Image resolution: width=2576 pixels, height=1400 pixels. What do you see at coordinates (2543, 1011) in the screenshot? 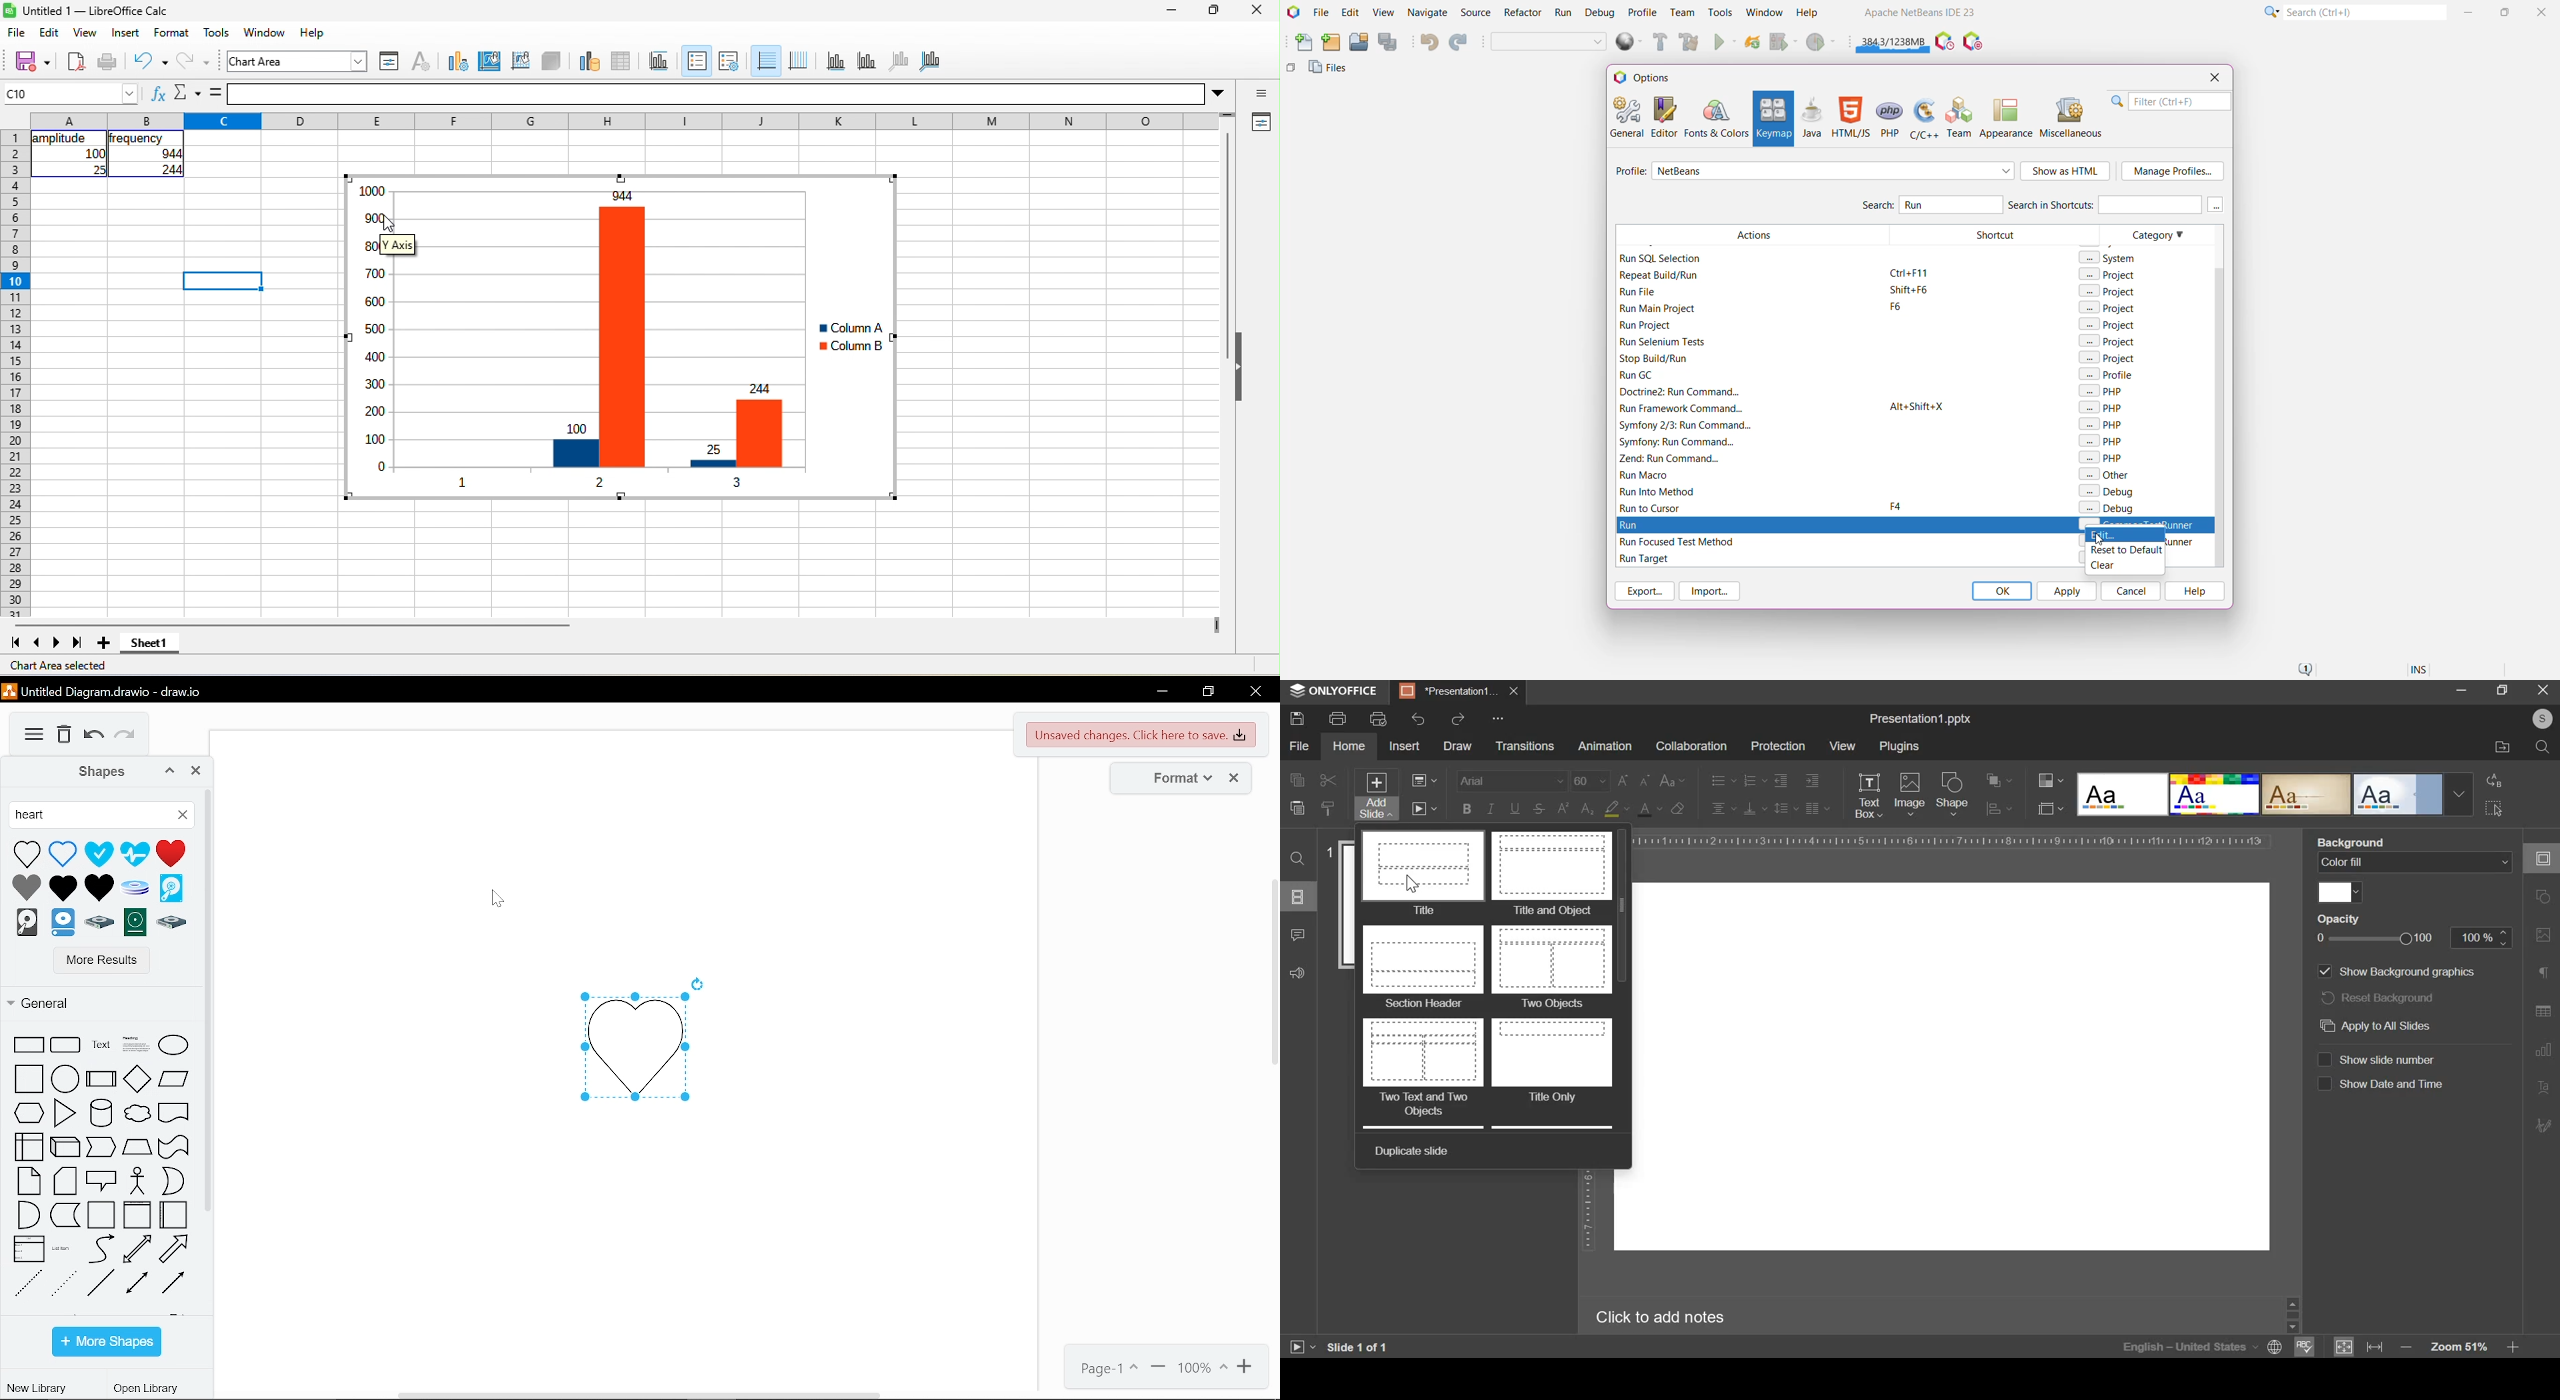
I see `table settings` at bounding box center [2543, 1011].